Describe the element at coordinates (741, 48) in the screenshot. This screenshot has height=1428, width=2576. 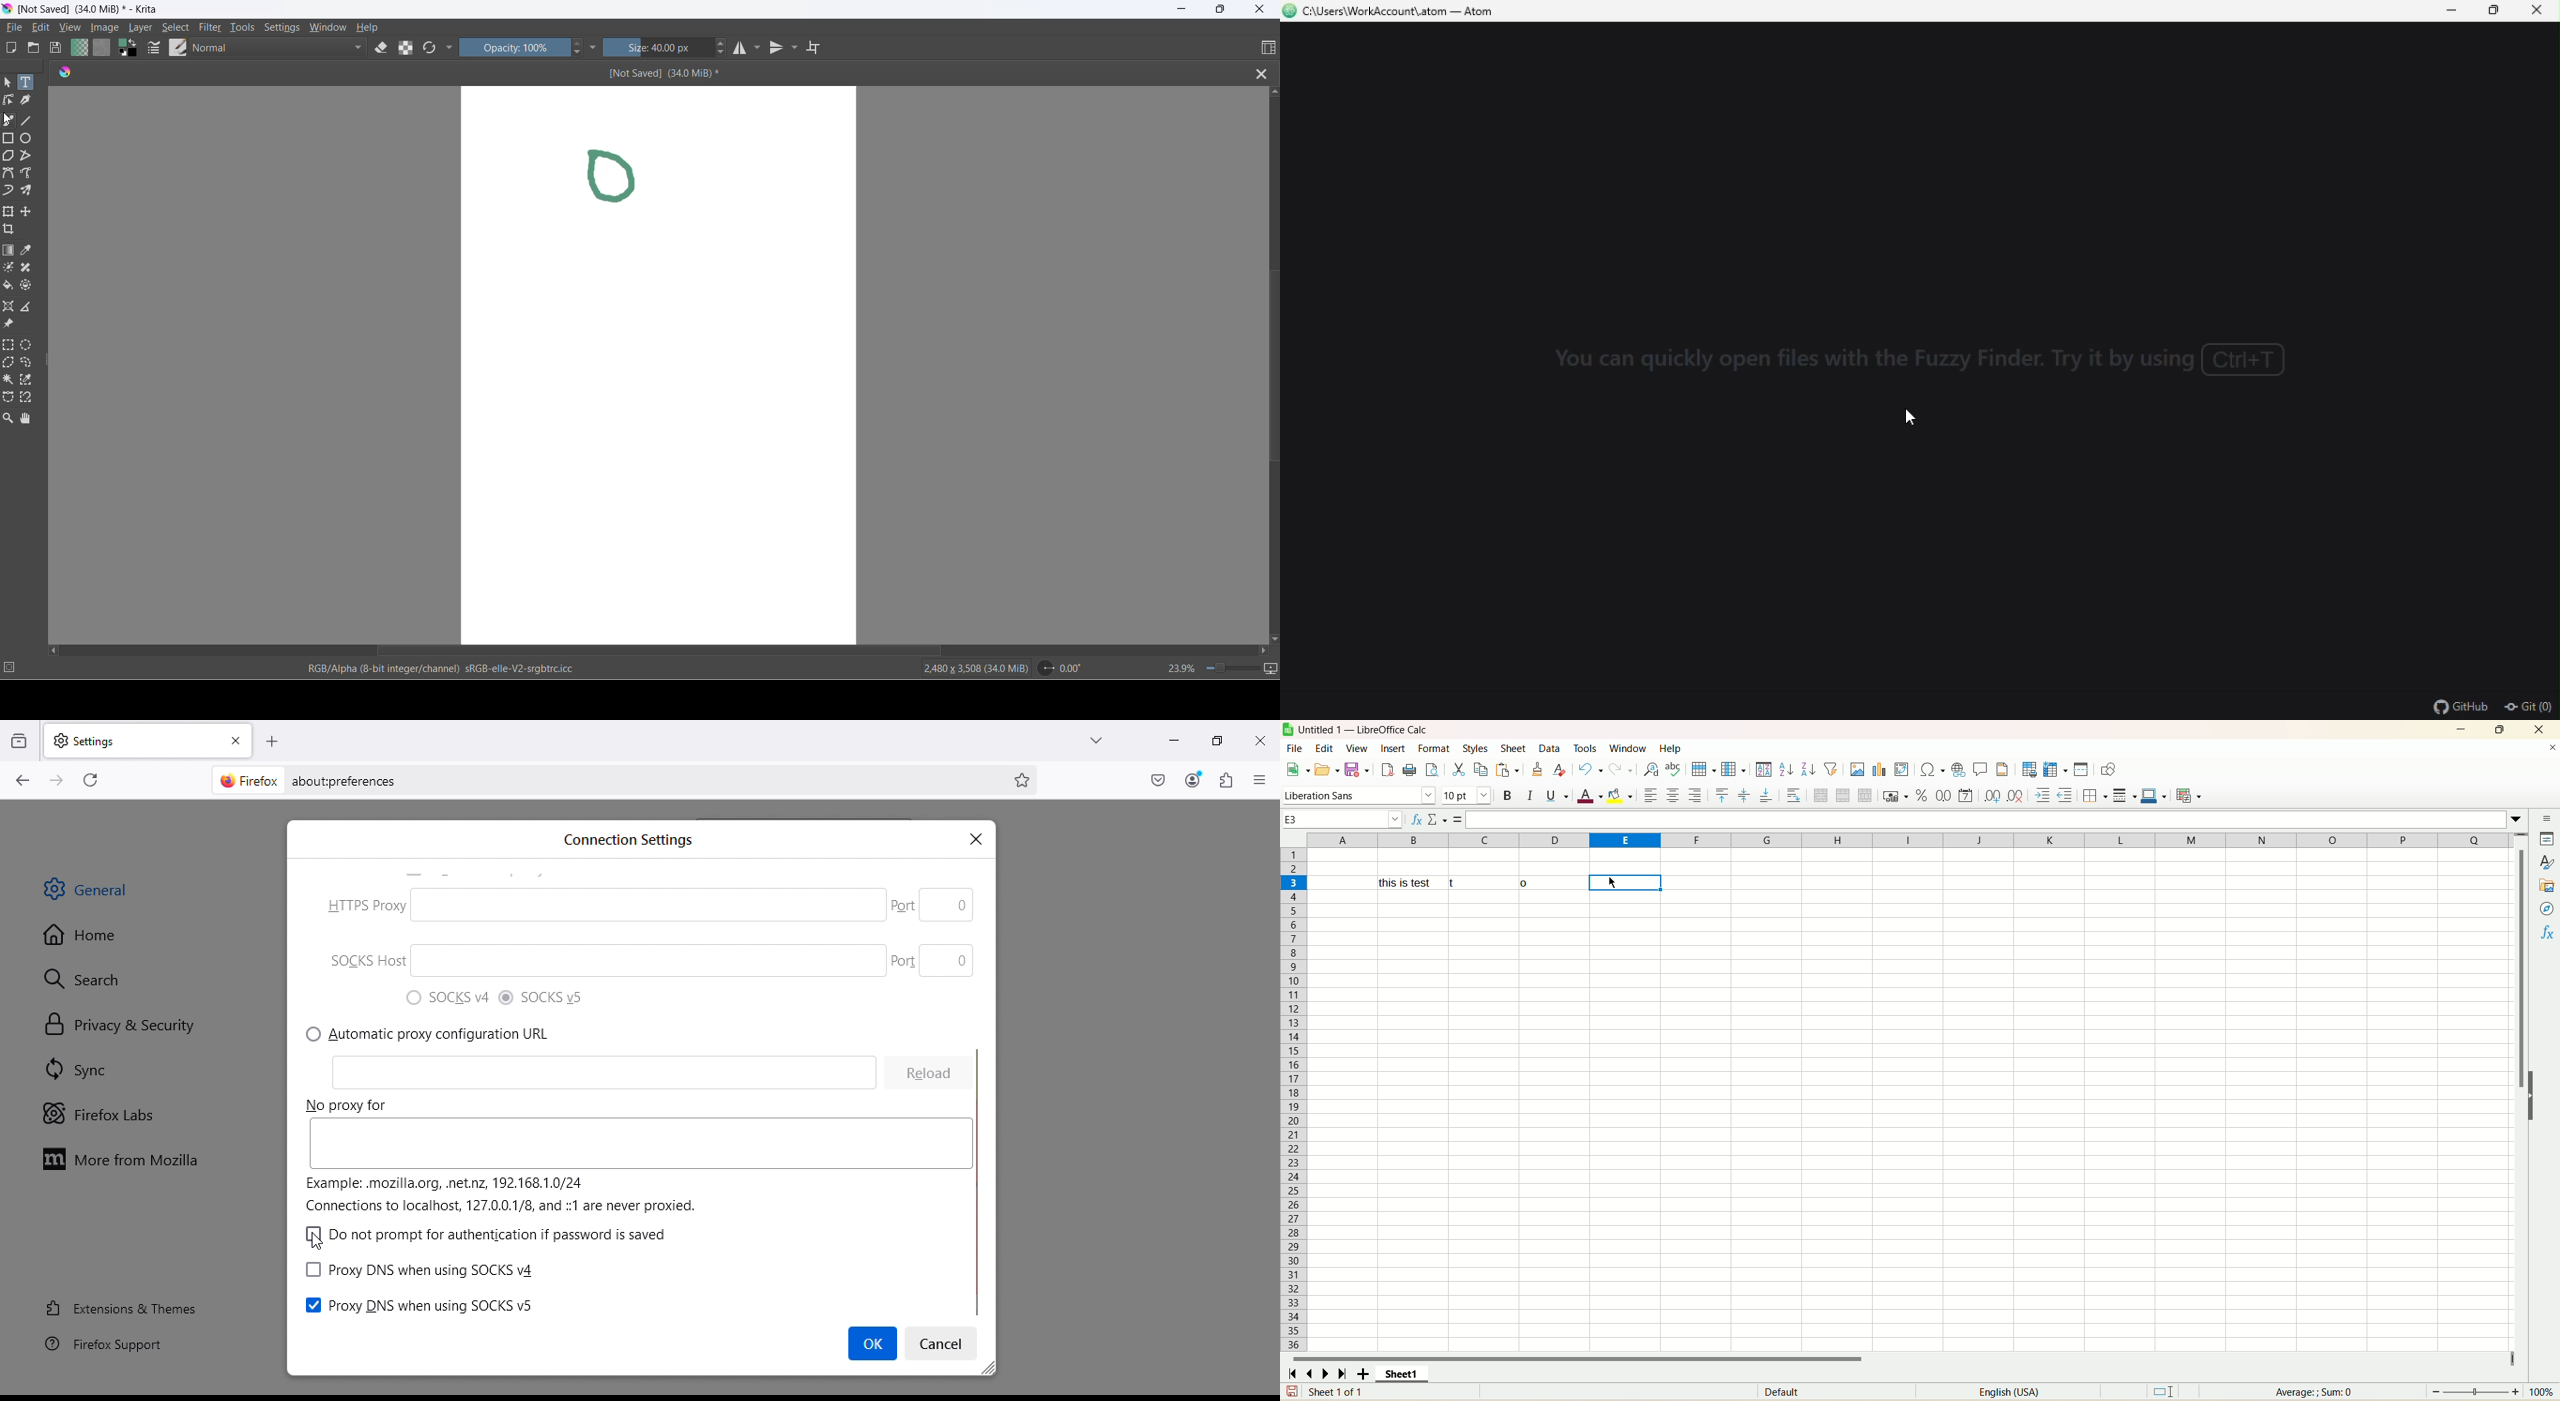
I see `horizontal mirror tool` at that location.